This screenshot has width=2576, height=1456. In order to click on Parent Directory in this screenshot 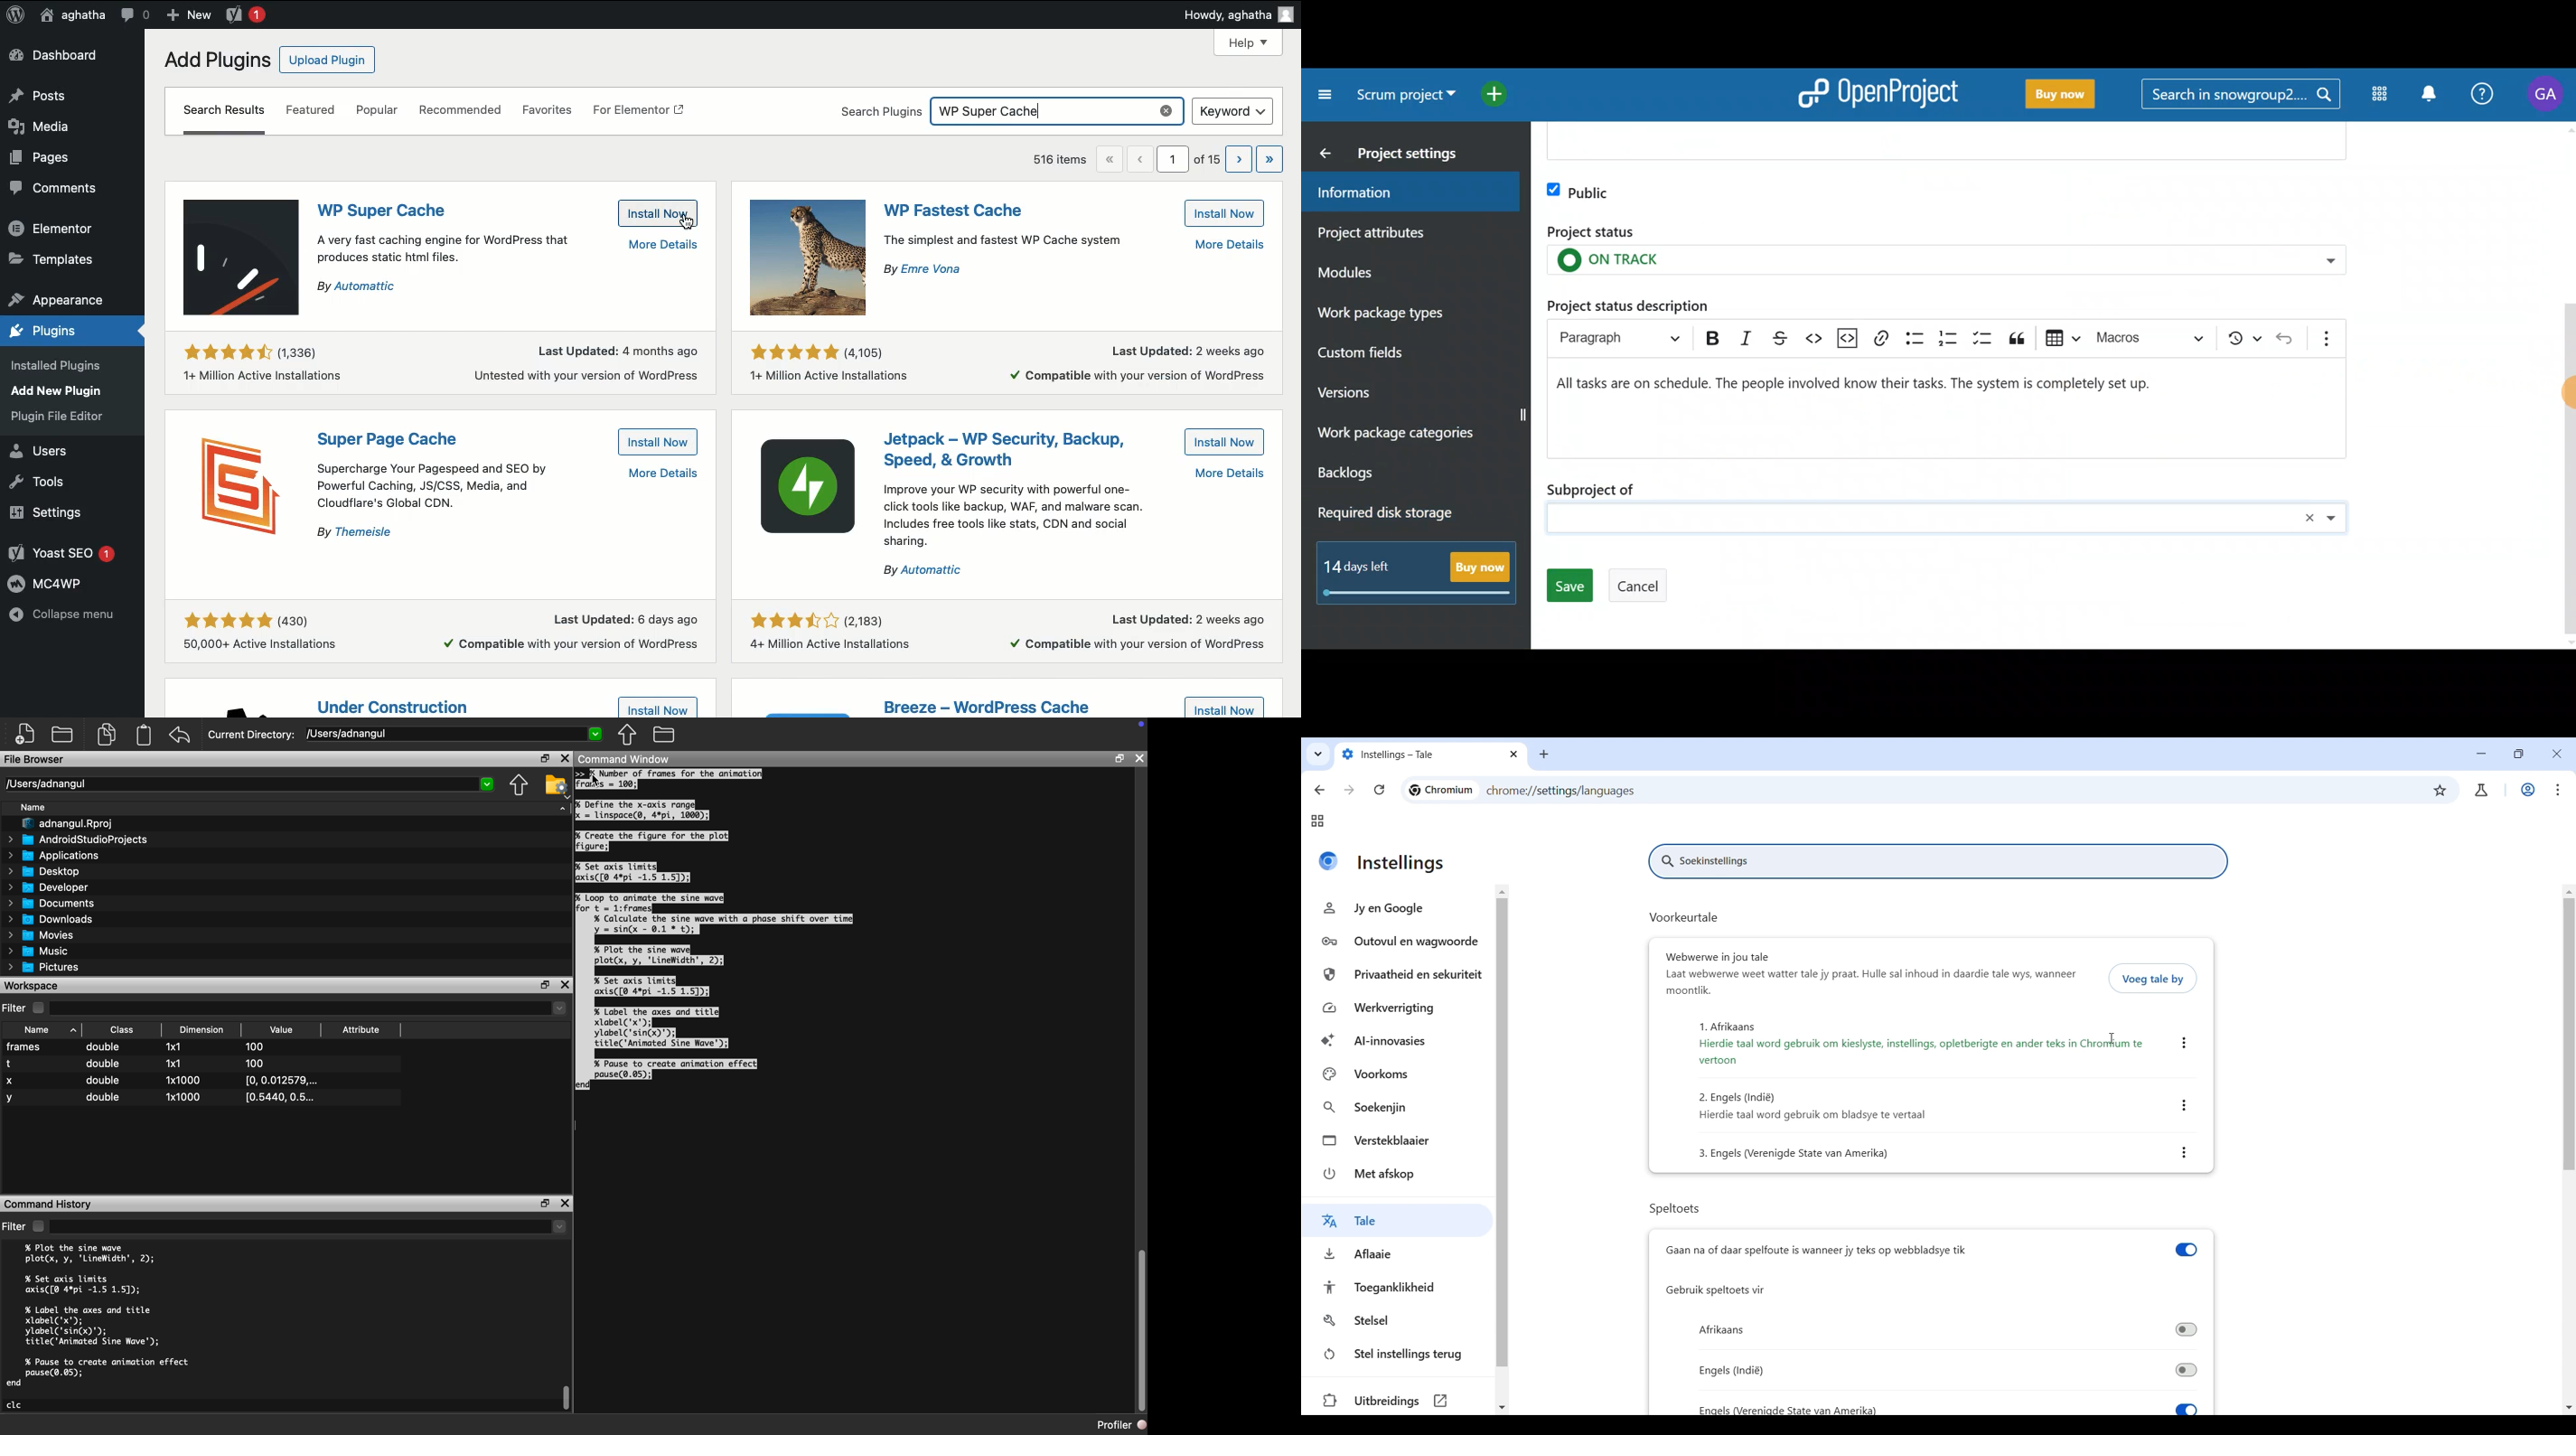, I will do `click(627, 735)`.